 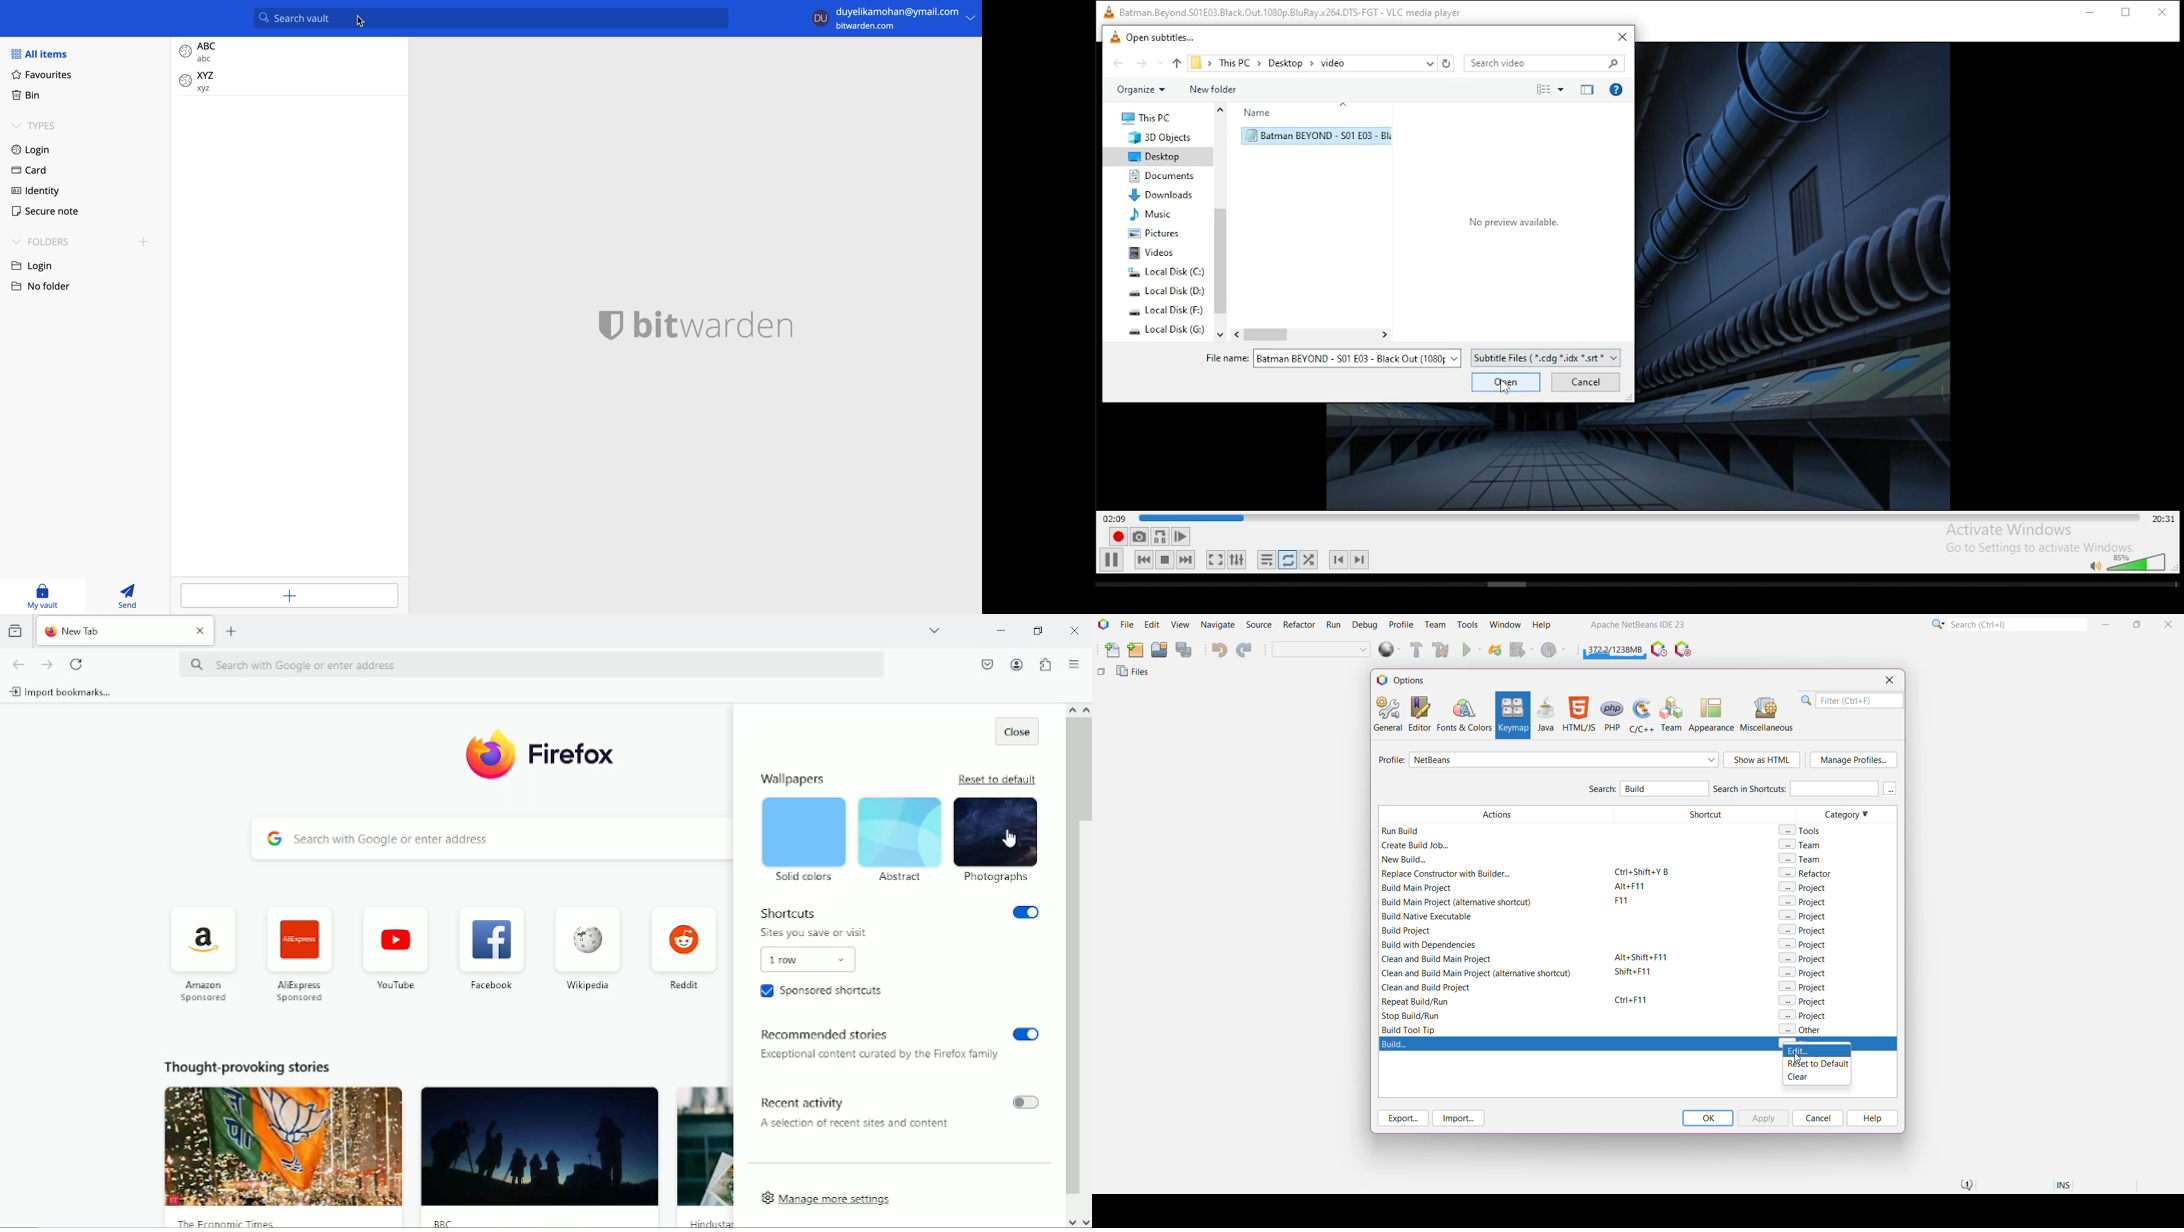 What do you see at coordinates (585, 947) in the screenshot?
I see `Wikipedia` at bounding box center [585, 947].